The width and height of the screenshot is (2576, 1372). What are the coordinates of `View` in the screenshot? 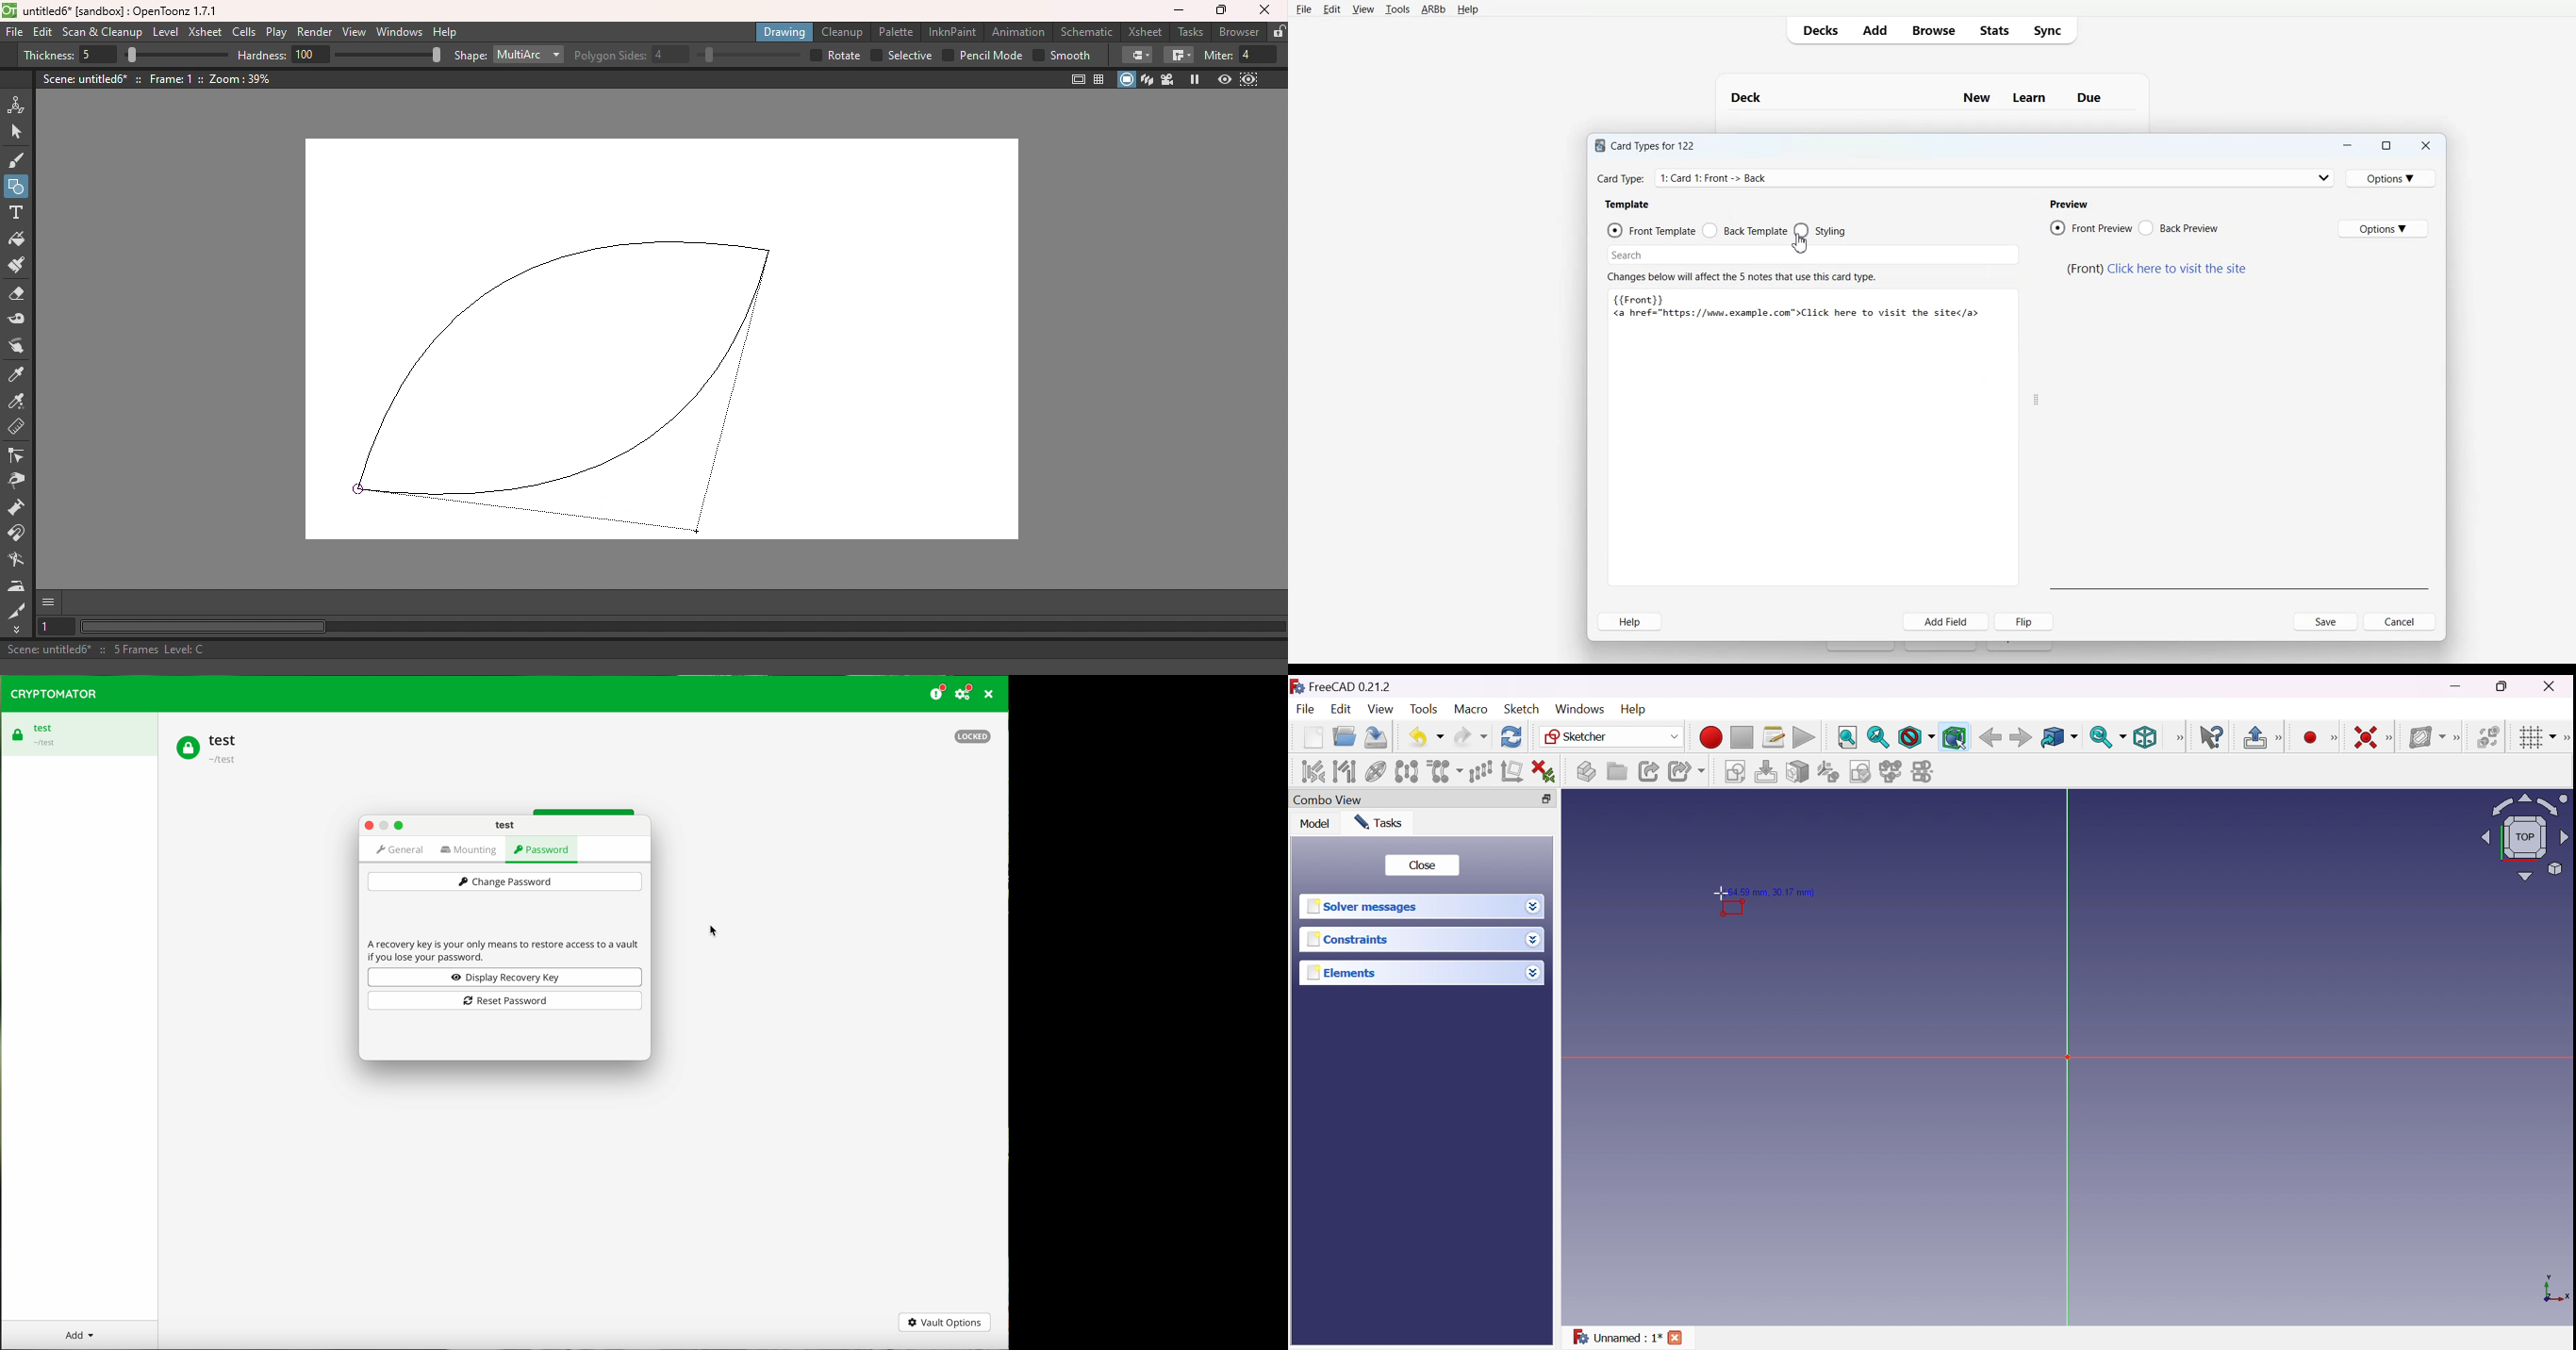 It's located at (2179, 739).